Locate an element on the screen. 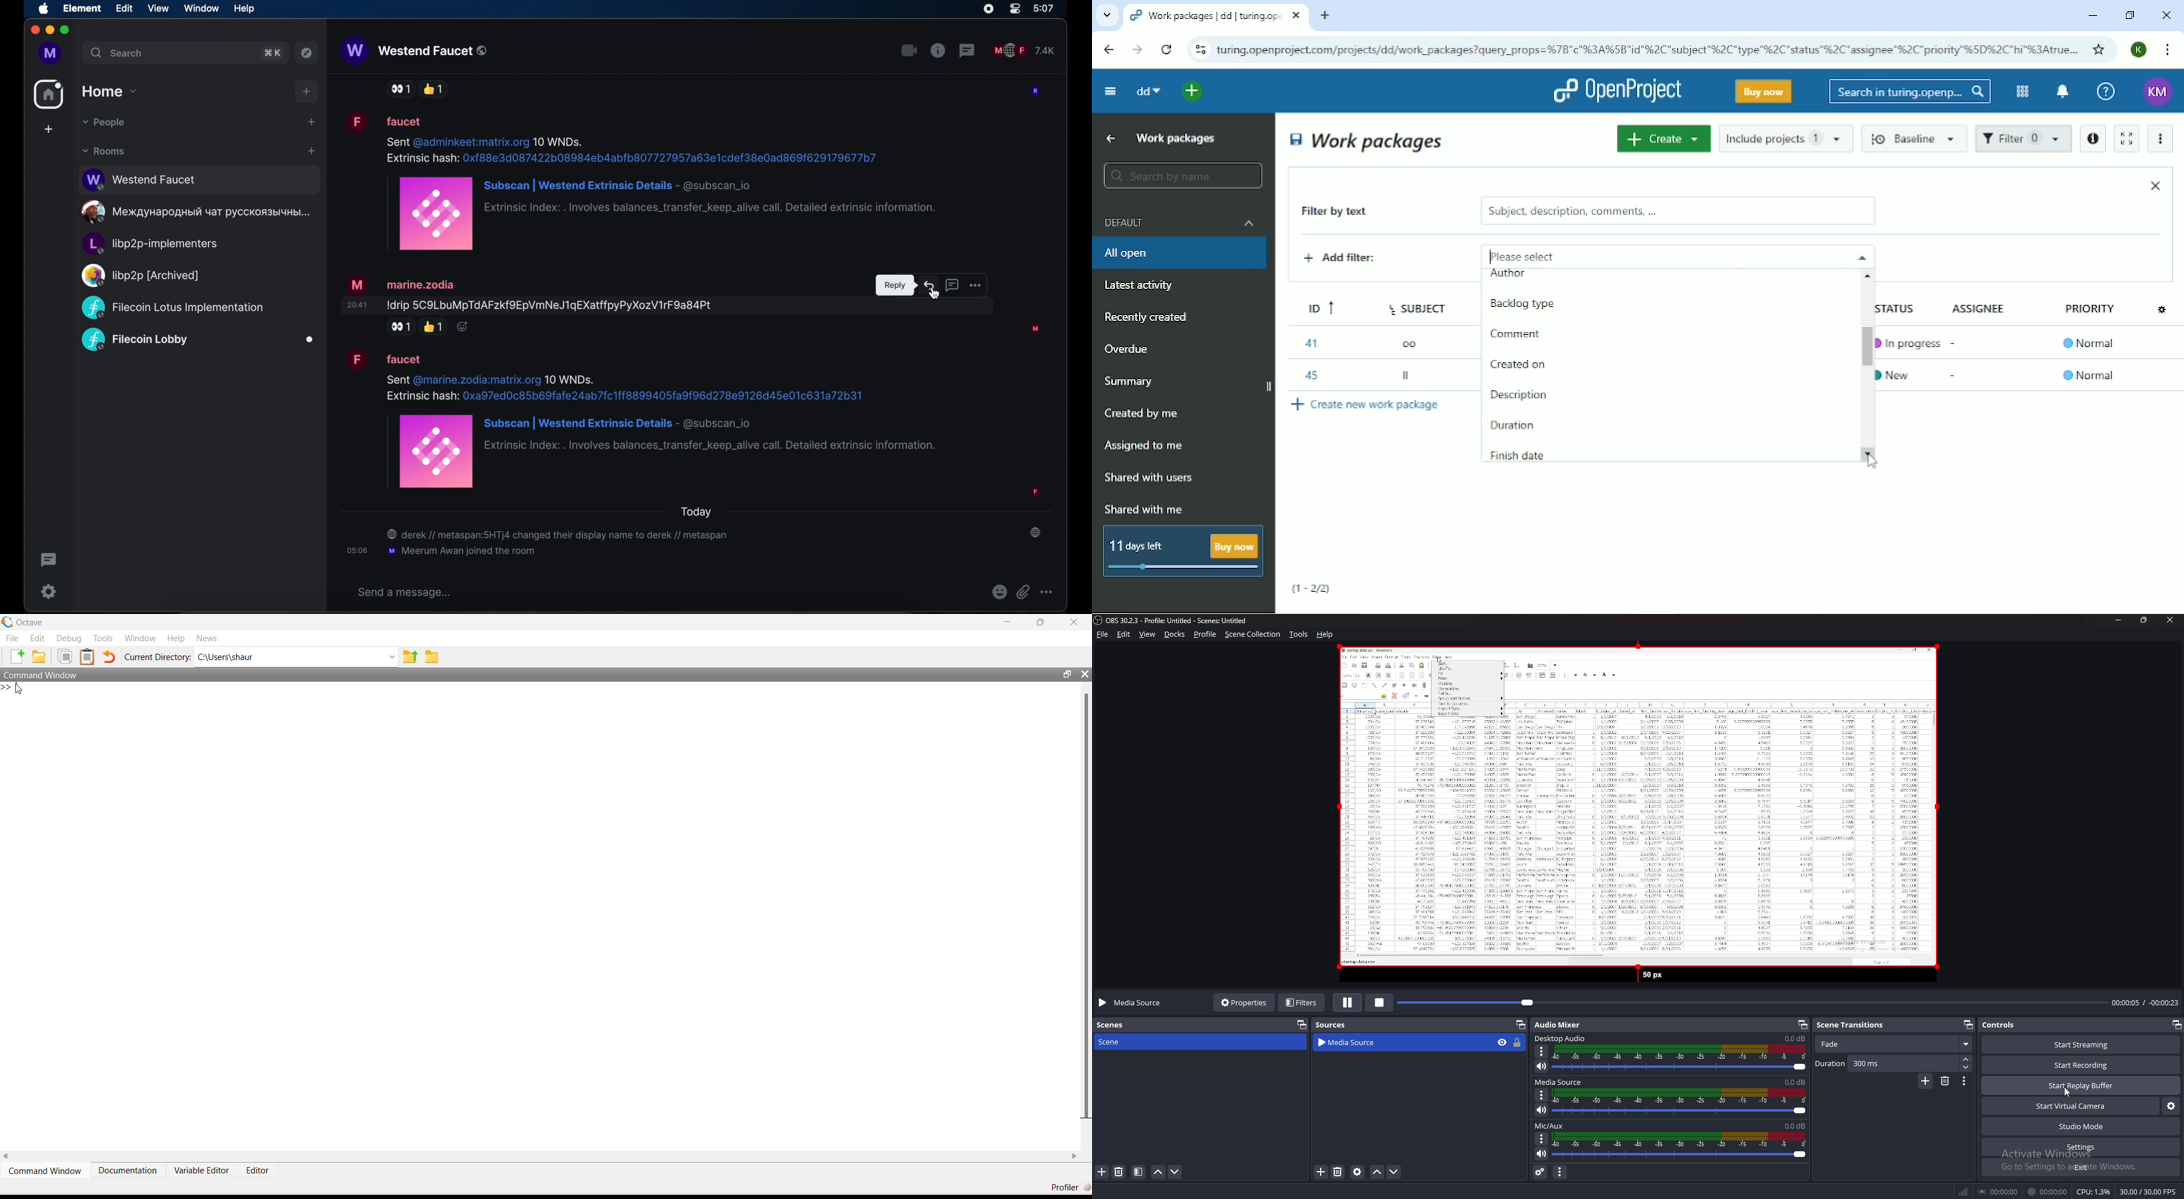 The image size is (2184, 1204). resize is located at coordinates (2143, 620).